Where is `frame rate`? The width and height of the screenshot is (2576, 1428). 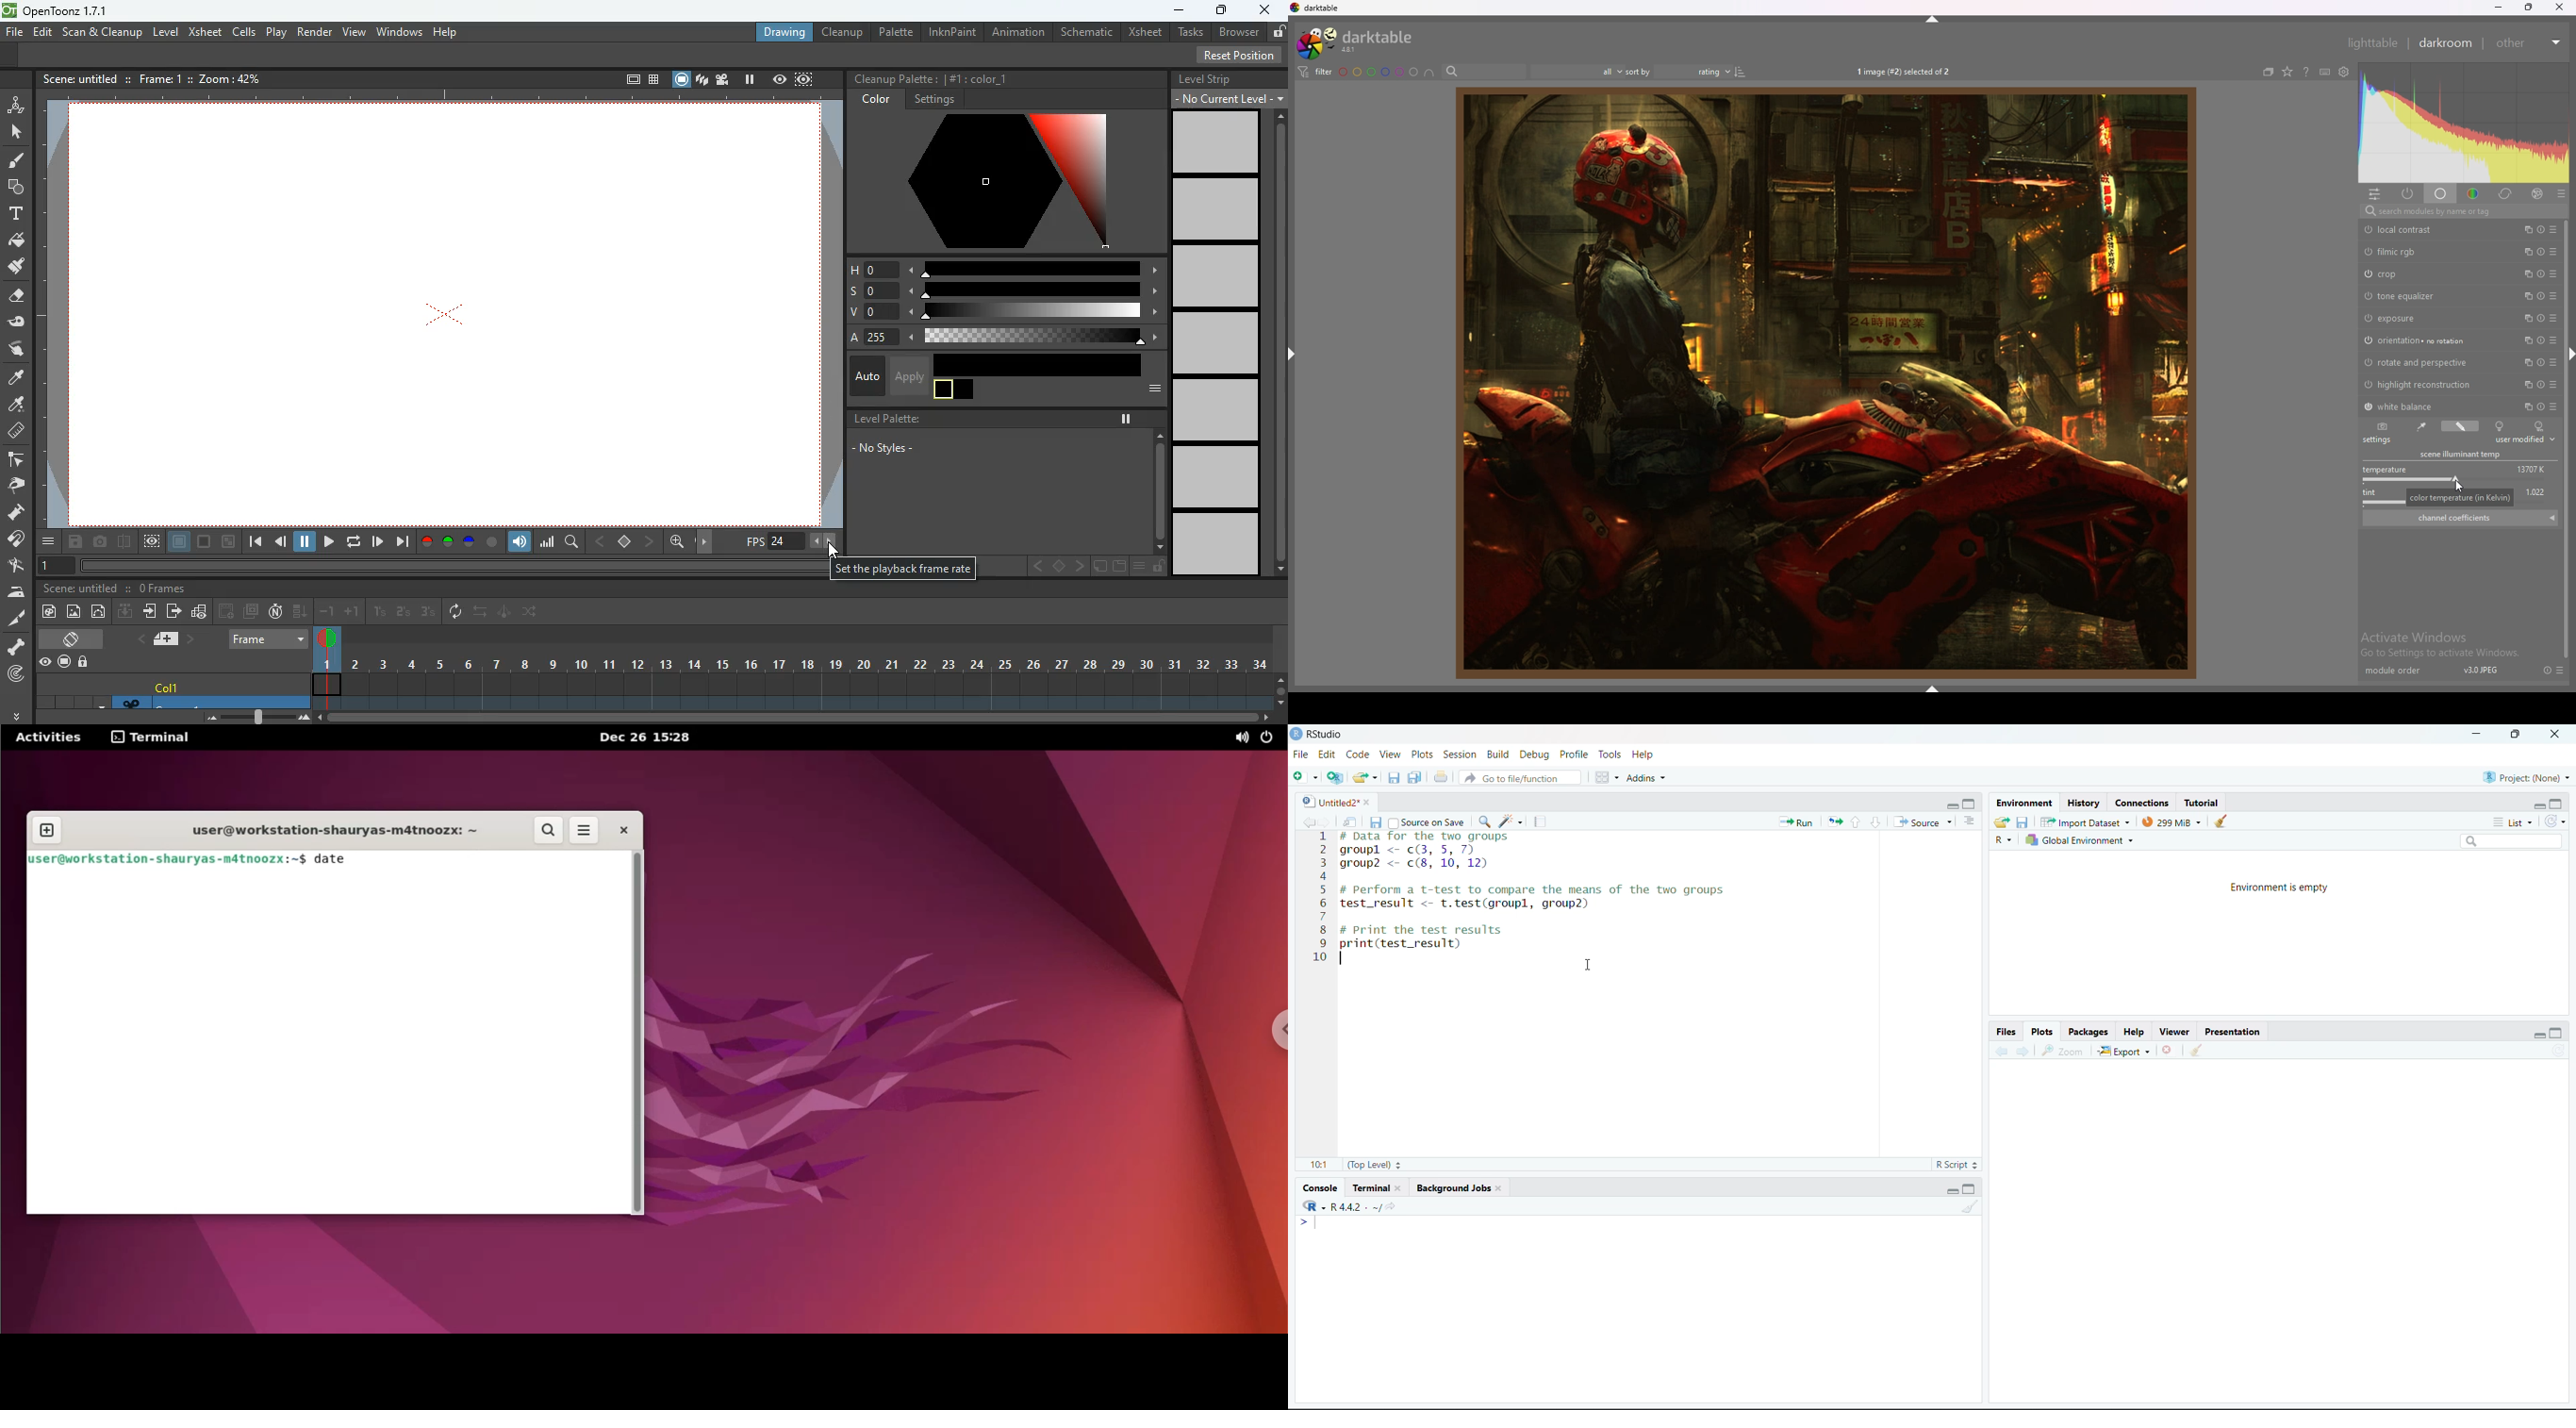
frame rate is located at coordinates (770, 541).